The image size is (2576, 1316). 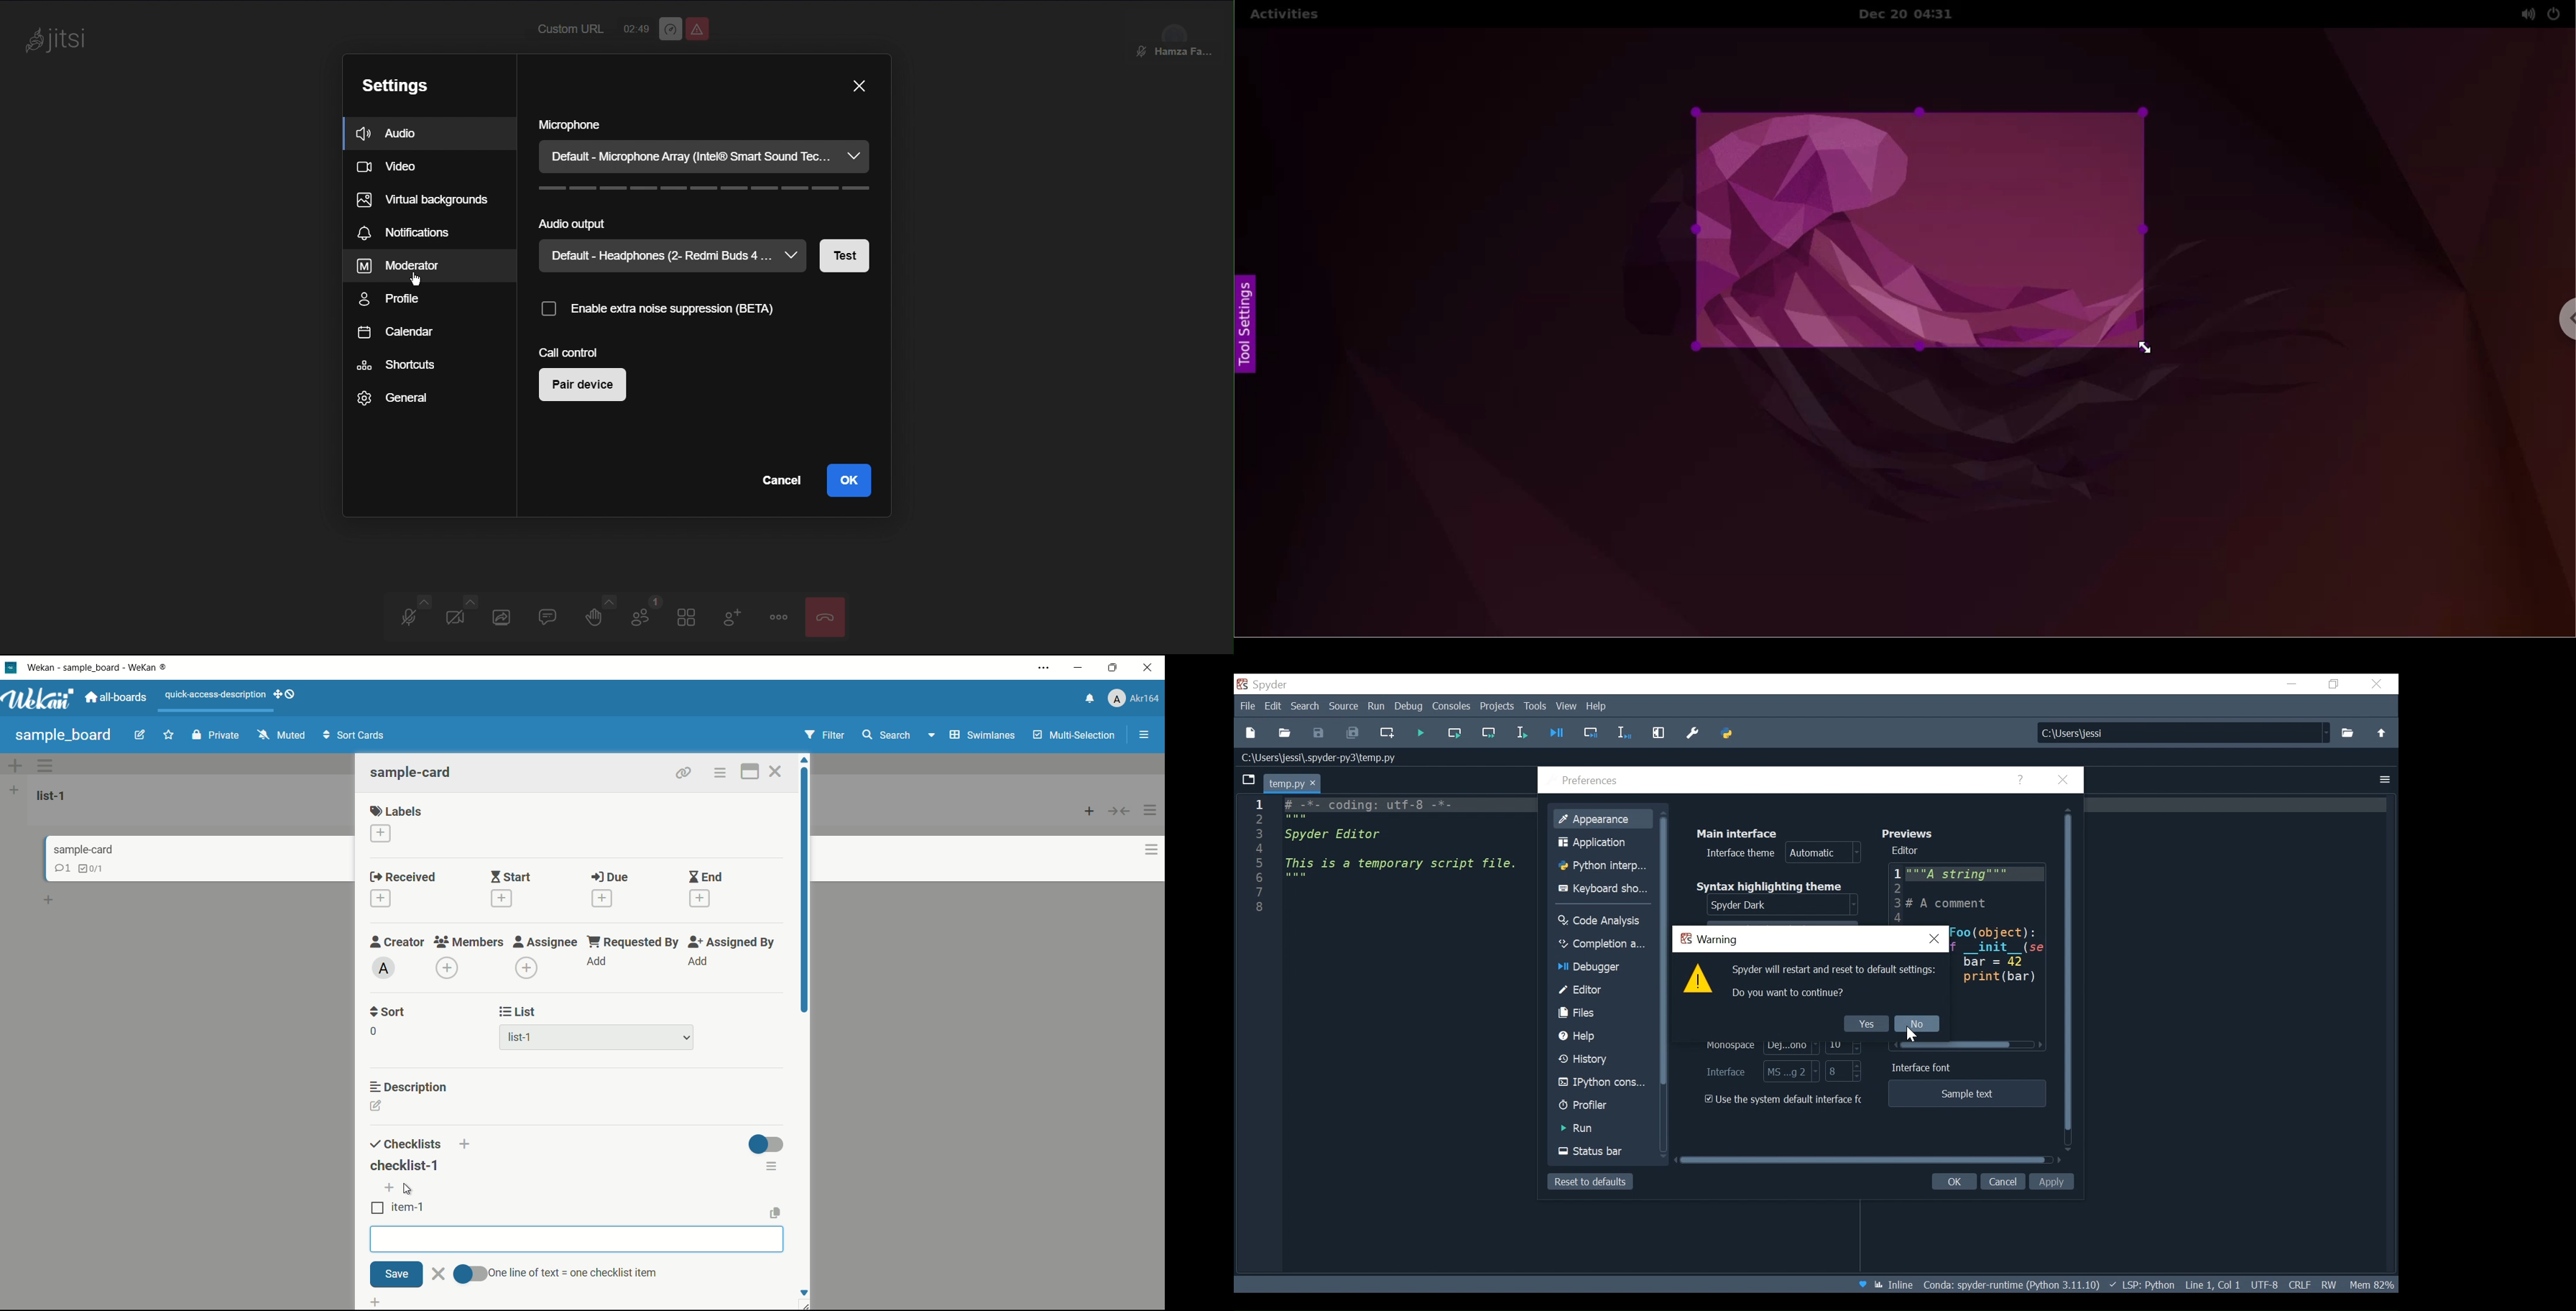 What do you see at coordinates (2212, 1284) in the screenshot?
I see `Cursor Position` at bounding box center [2212, 1284].